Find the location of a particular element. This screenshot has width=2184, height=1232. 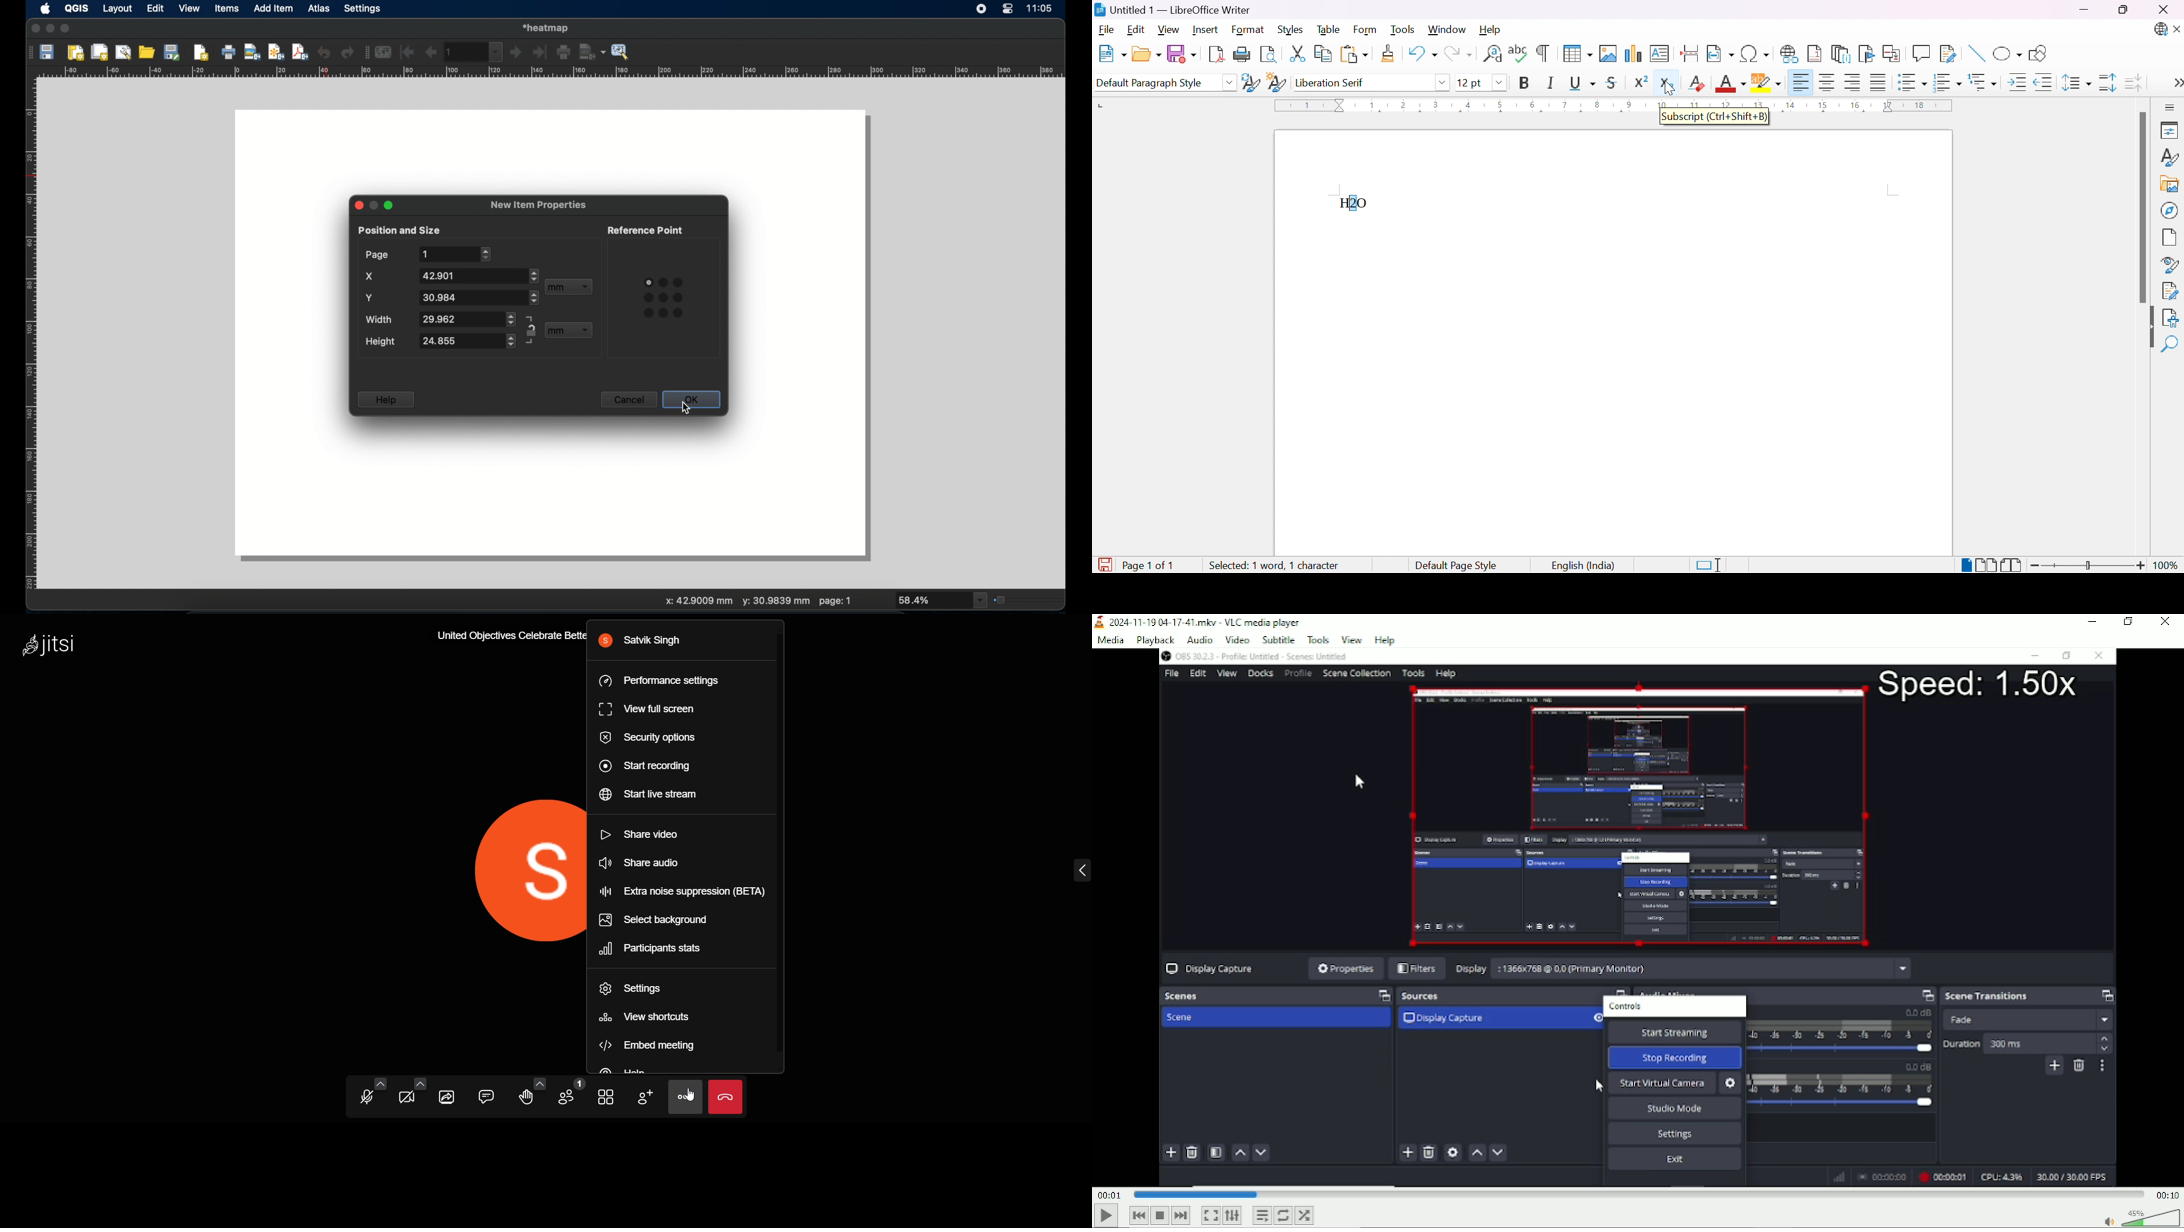

Insert functions is located at coordinates (1921, 53).